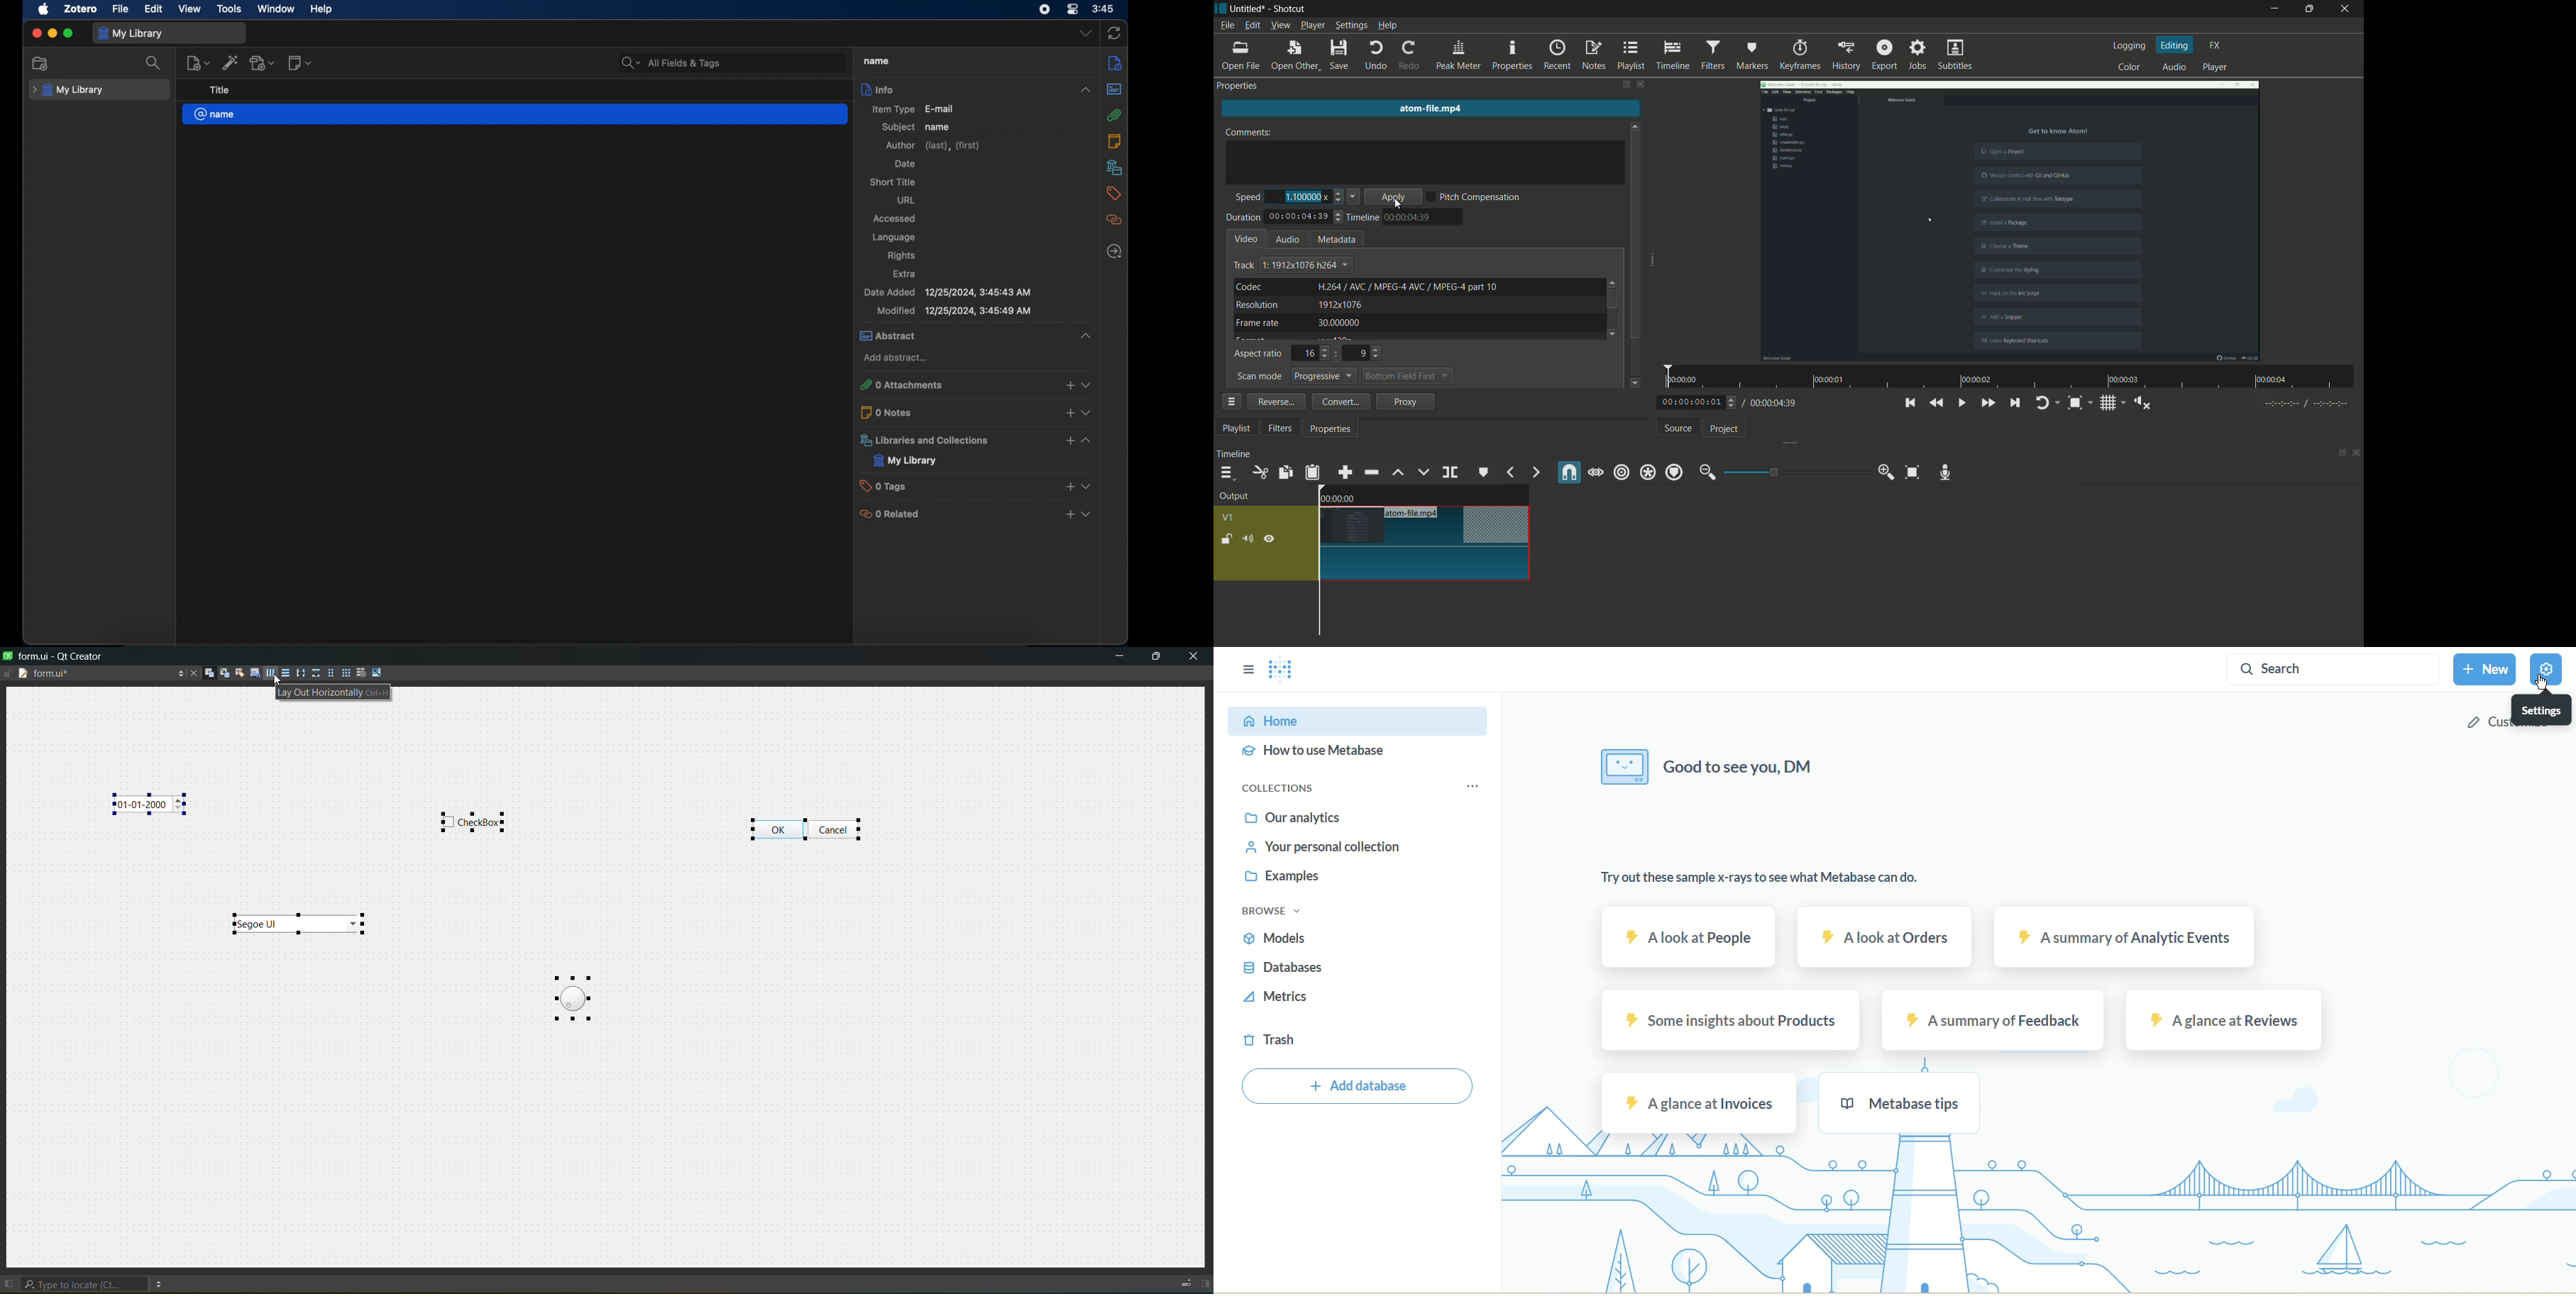 The height and width of the screenshot is (1316, 2576). What do you see at coordinates (1567, 472) in the screenshot?
I see `snap` at bounding box center [1567, 472].